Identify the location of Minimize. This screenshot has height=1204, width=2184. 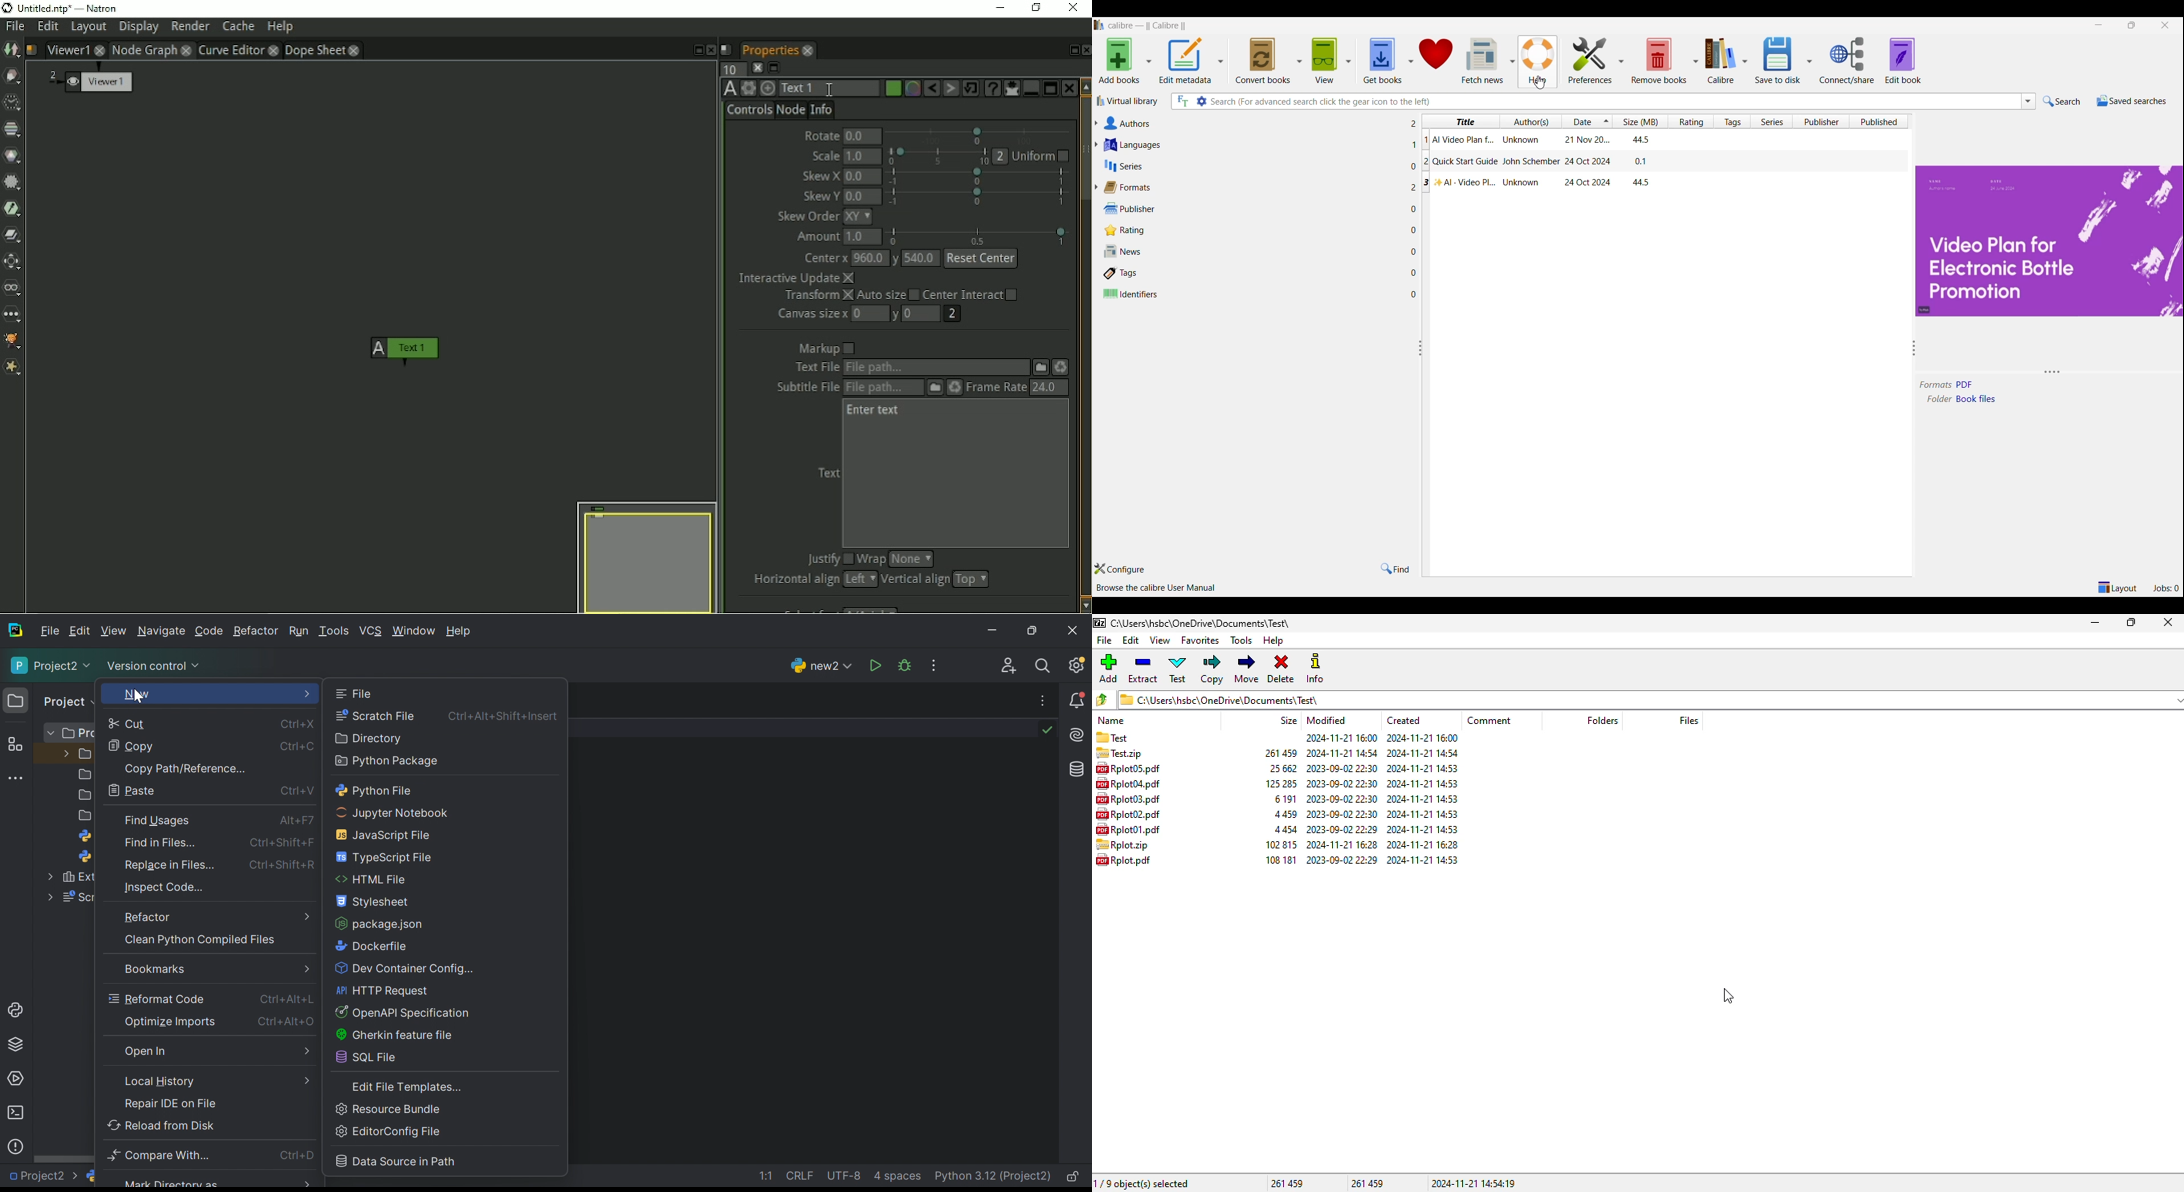
(991, 631).